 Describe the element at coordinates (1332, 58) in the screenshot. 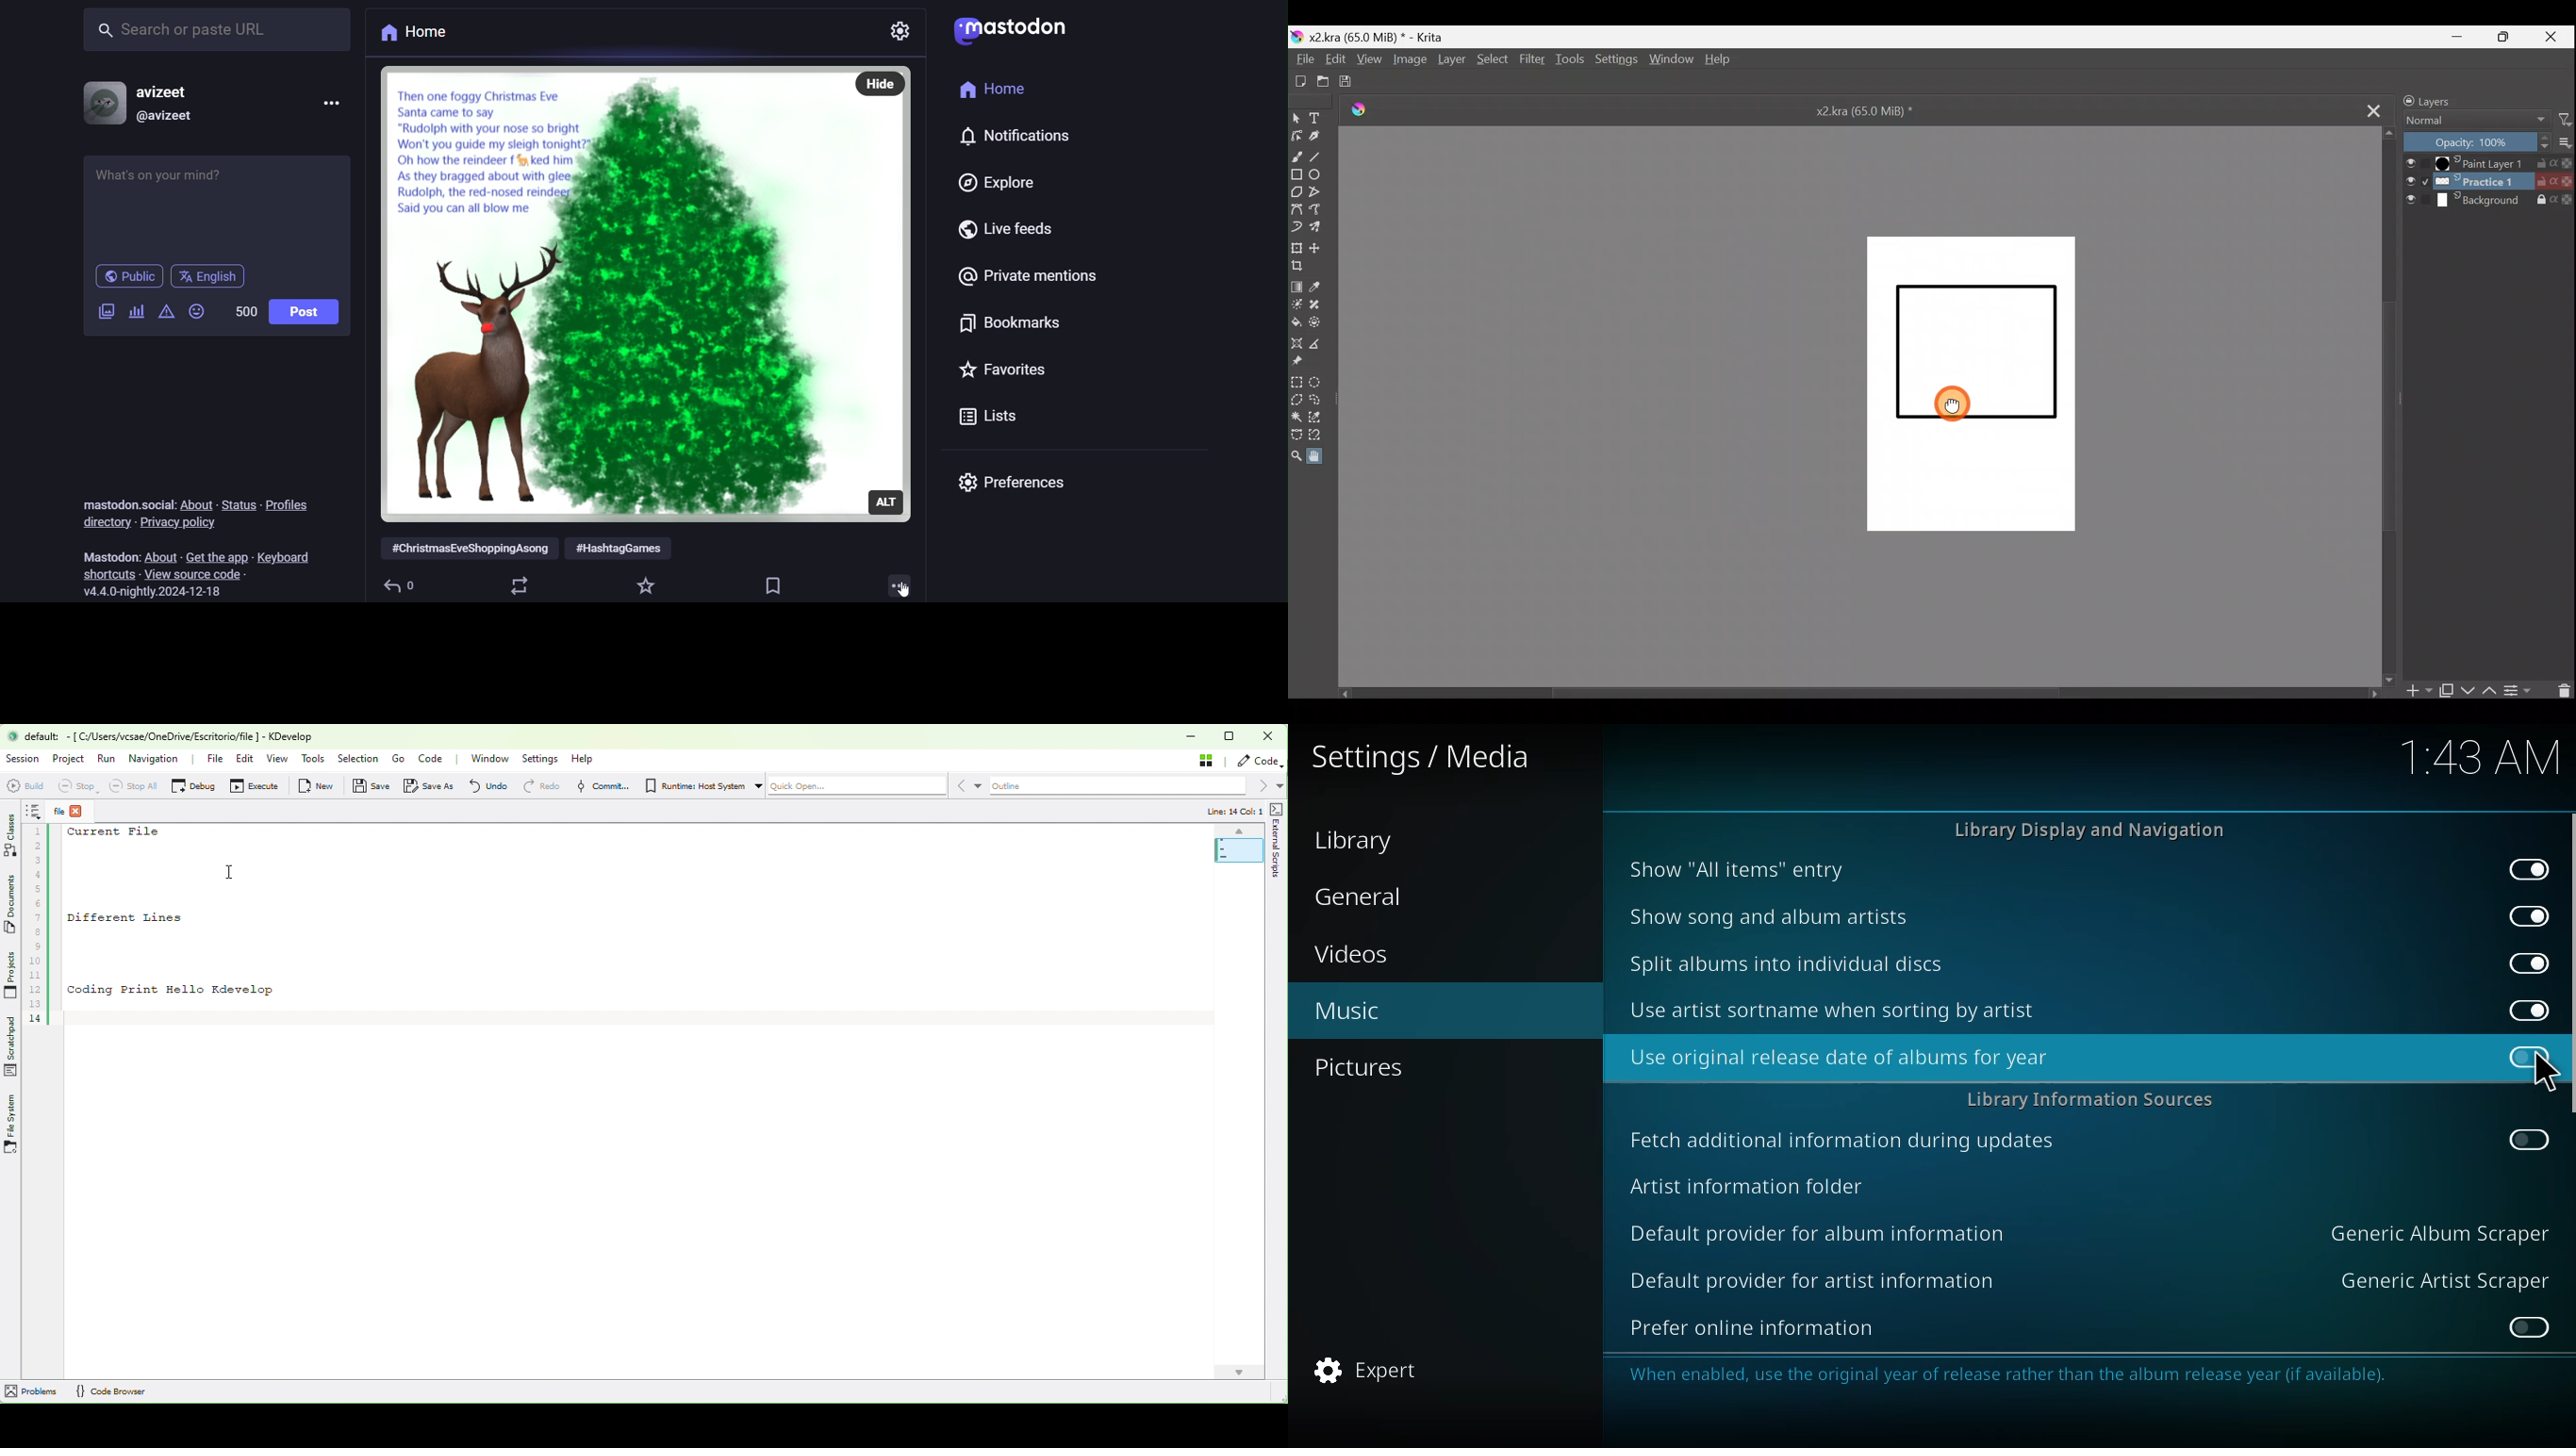

I see `Edit` at that location.